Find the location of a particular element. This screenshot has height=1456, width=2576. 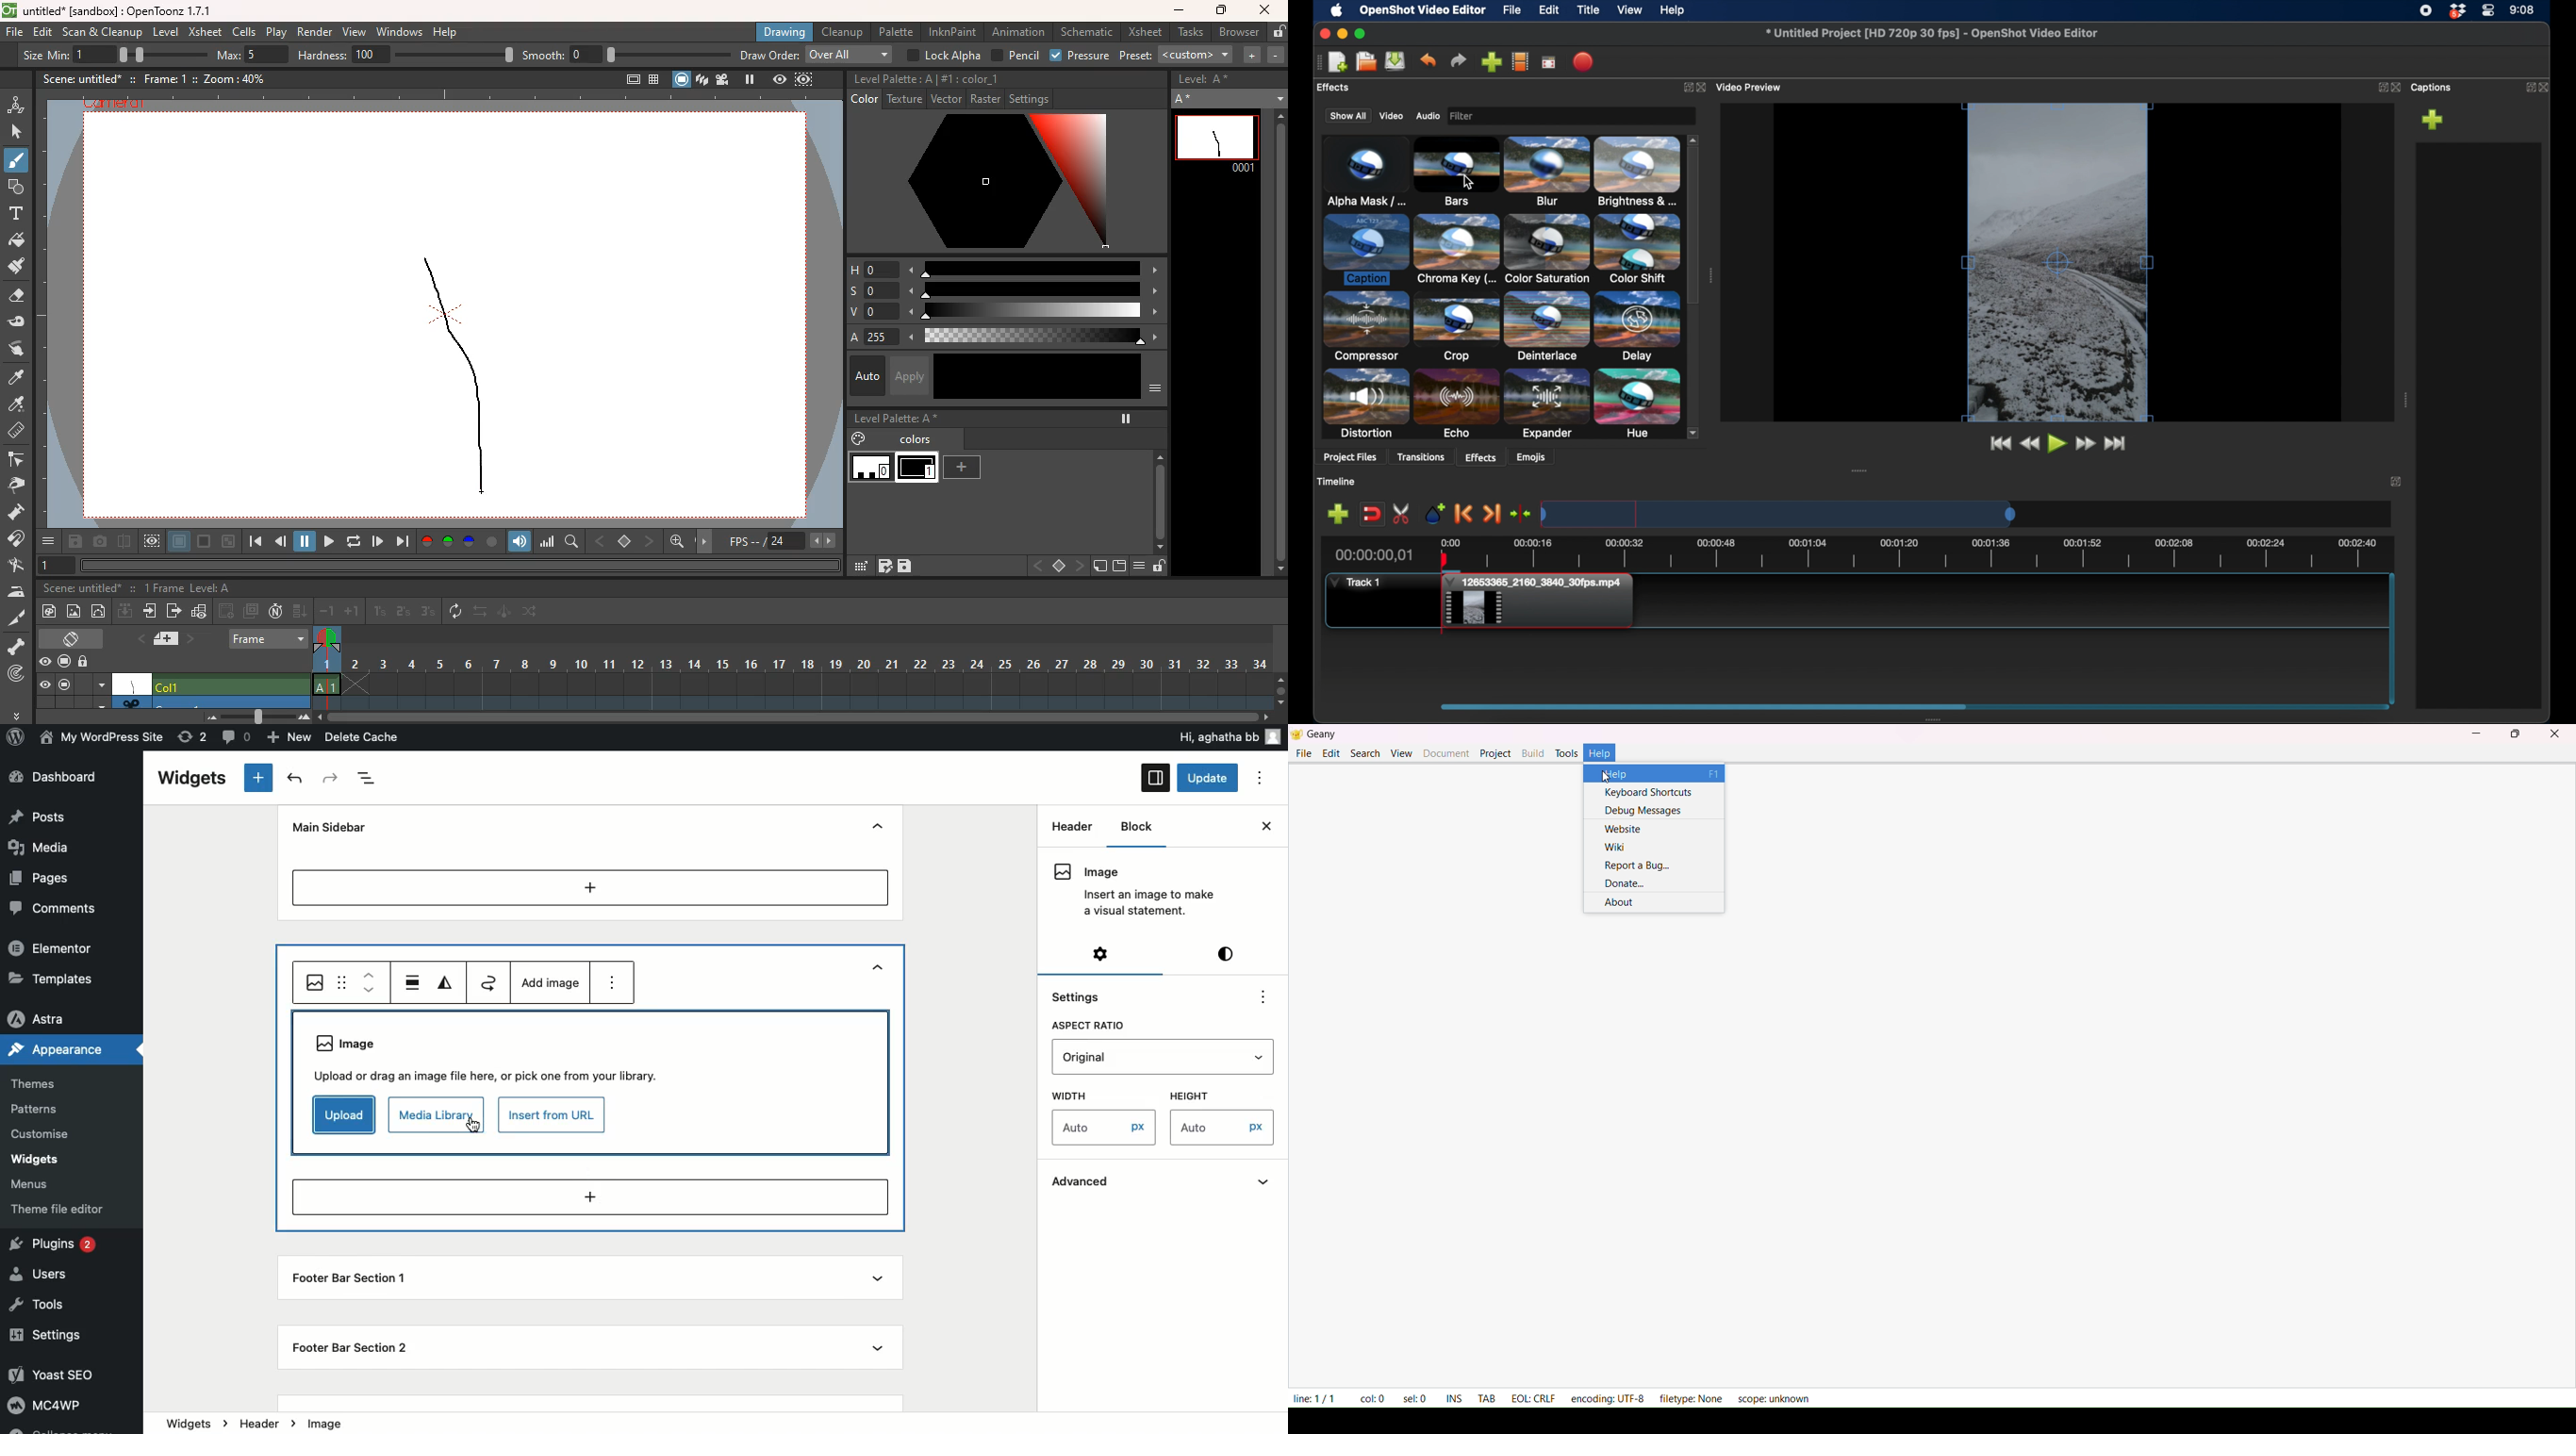

hue is located at coordinates (1636, 404).